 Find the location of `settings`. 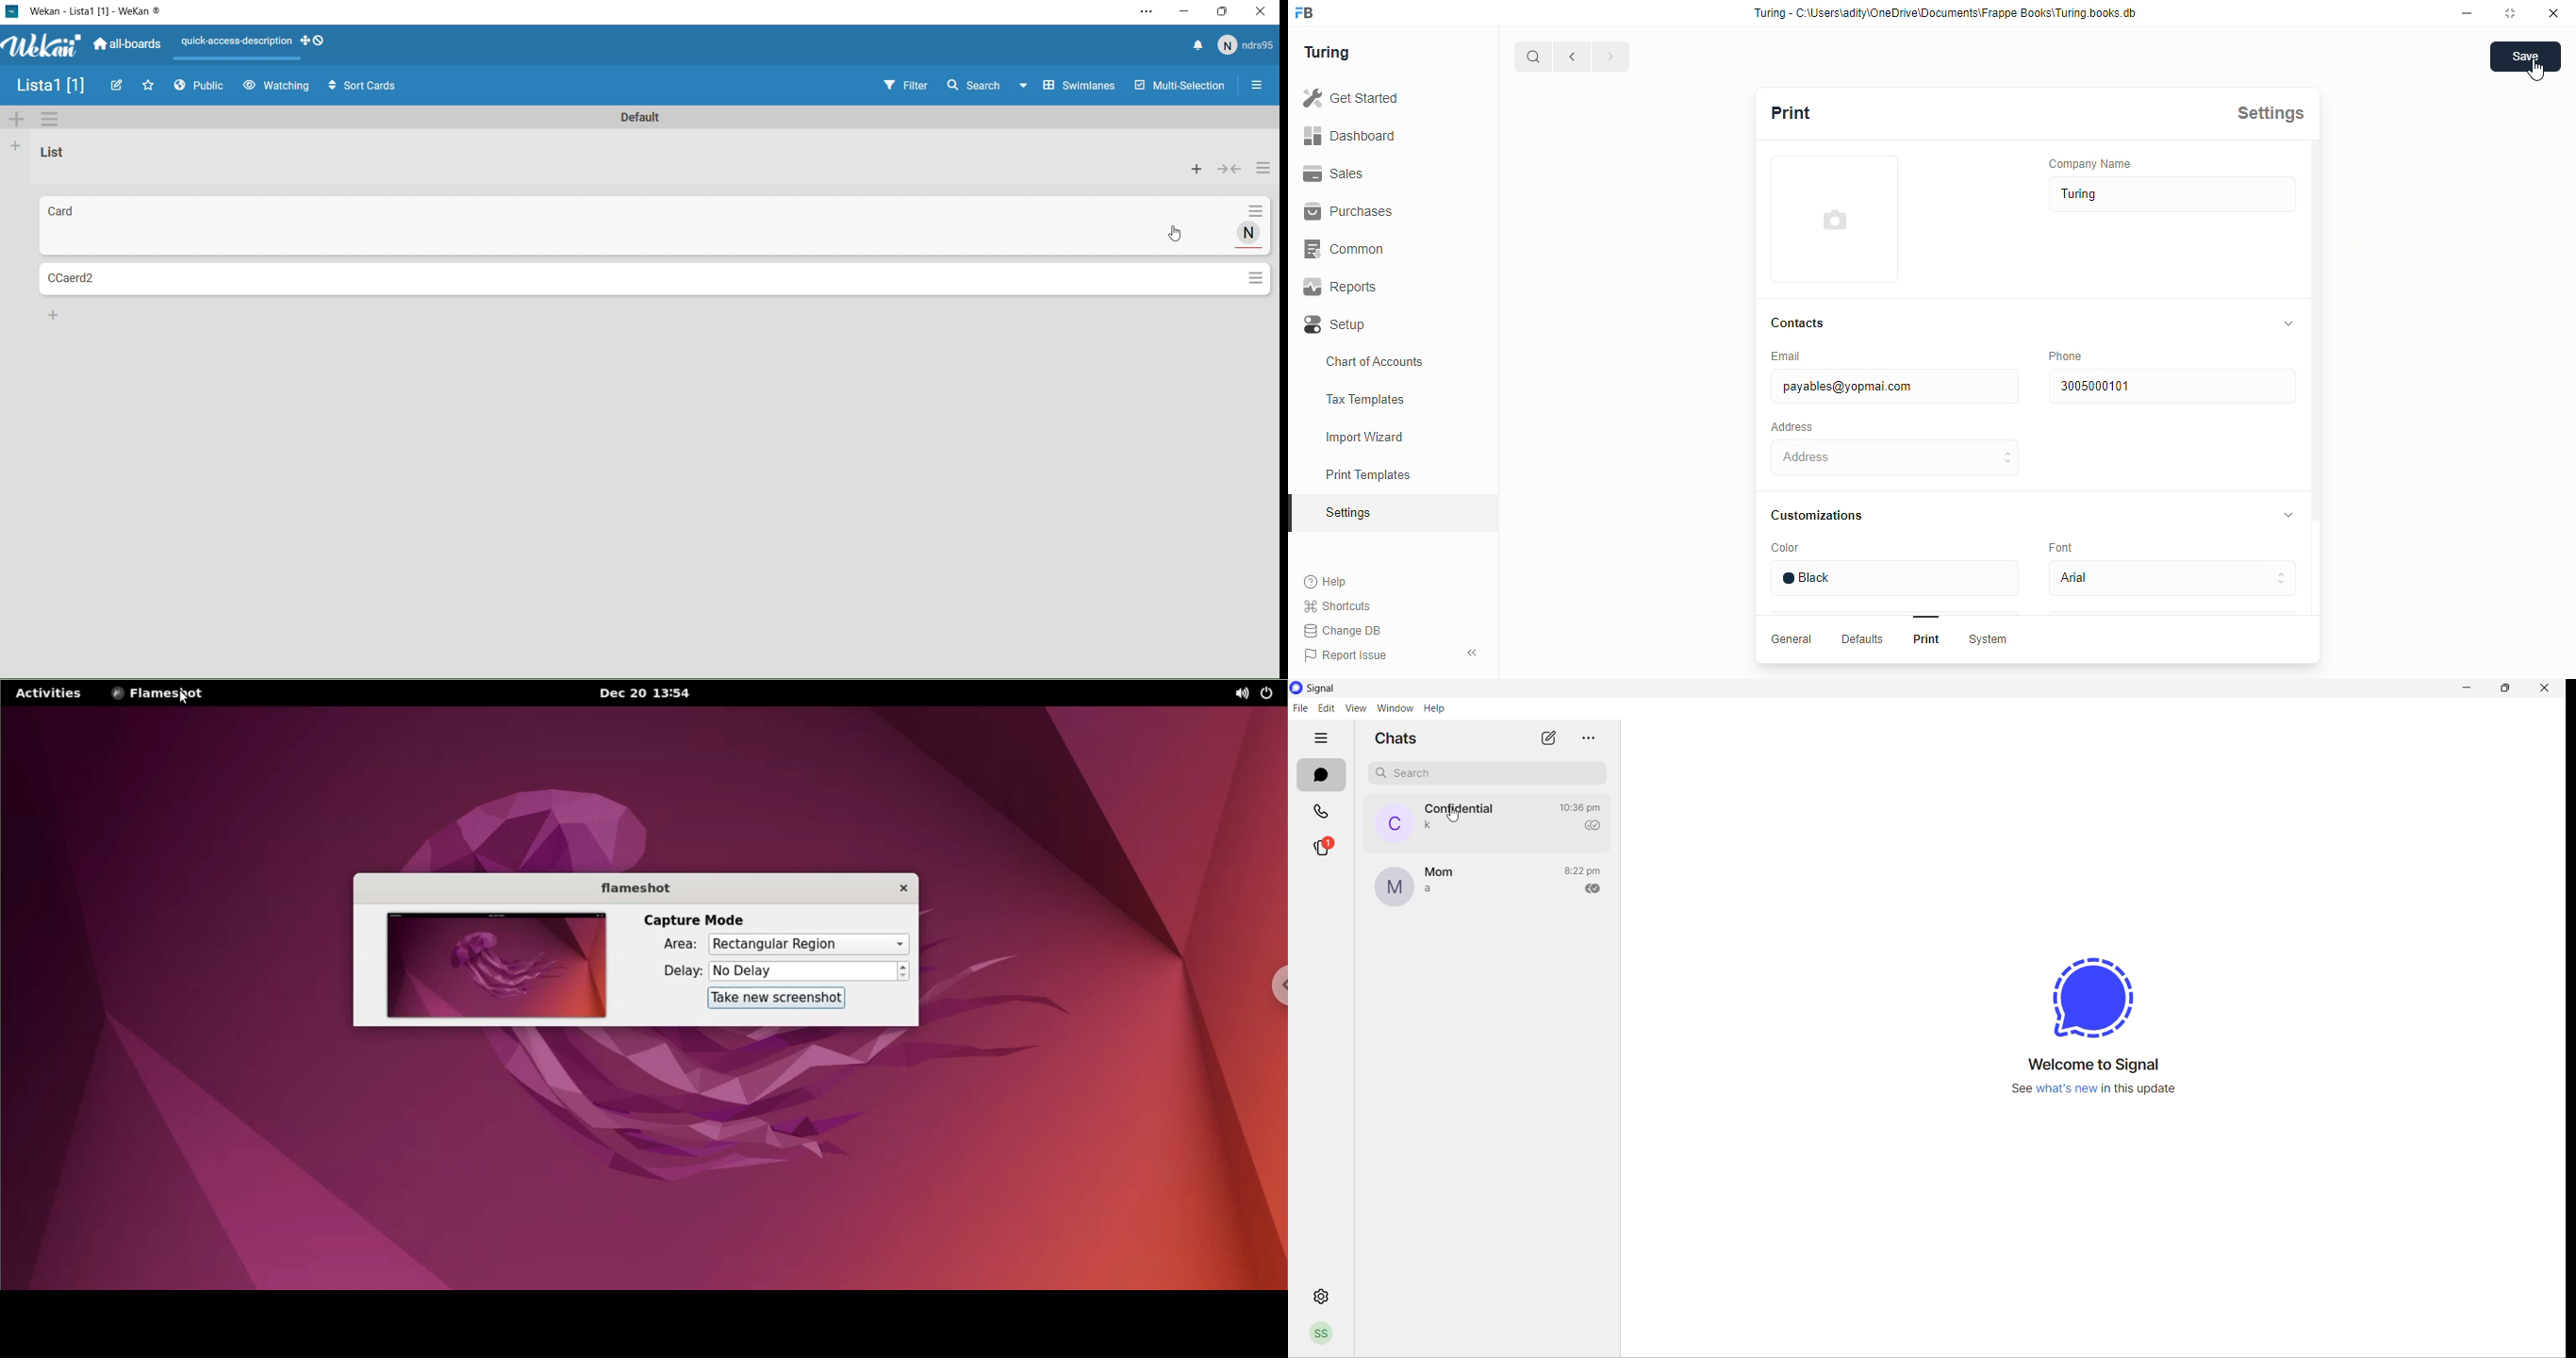

settings is located at coordinates (1319, 1291).